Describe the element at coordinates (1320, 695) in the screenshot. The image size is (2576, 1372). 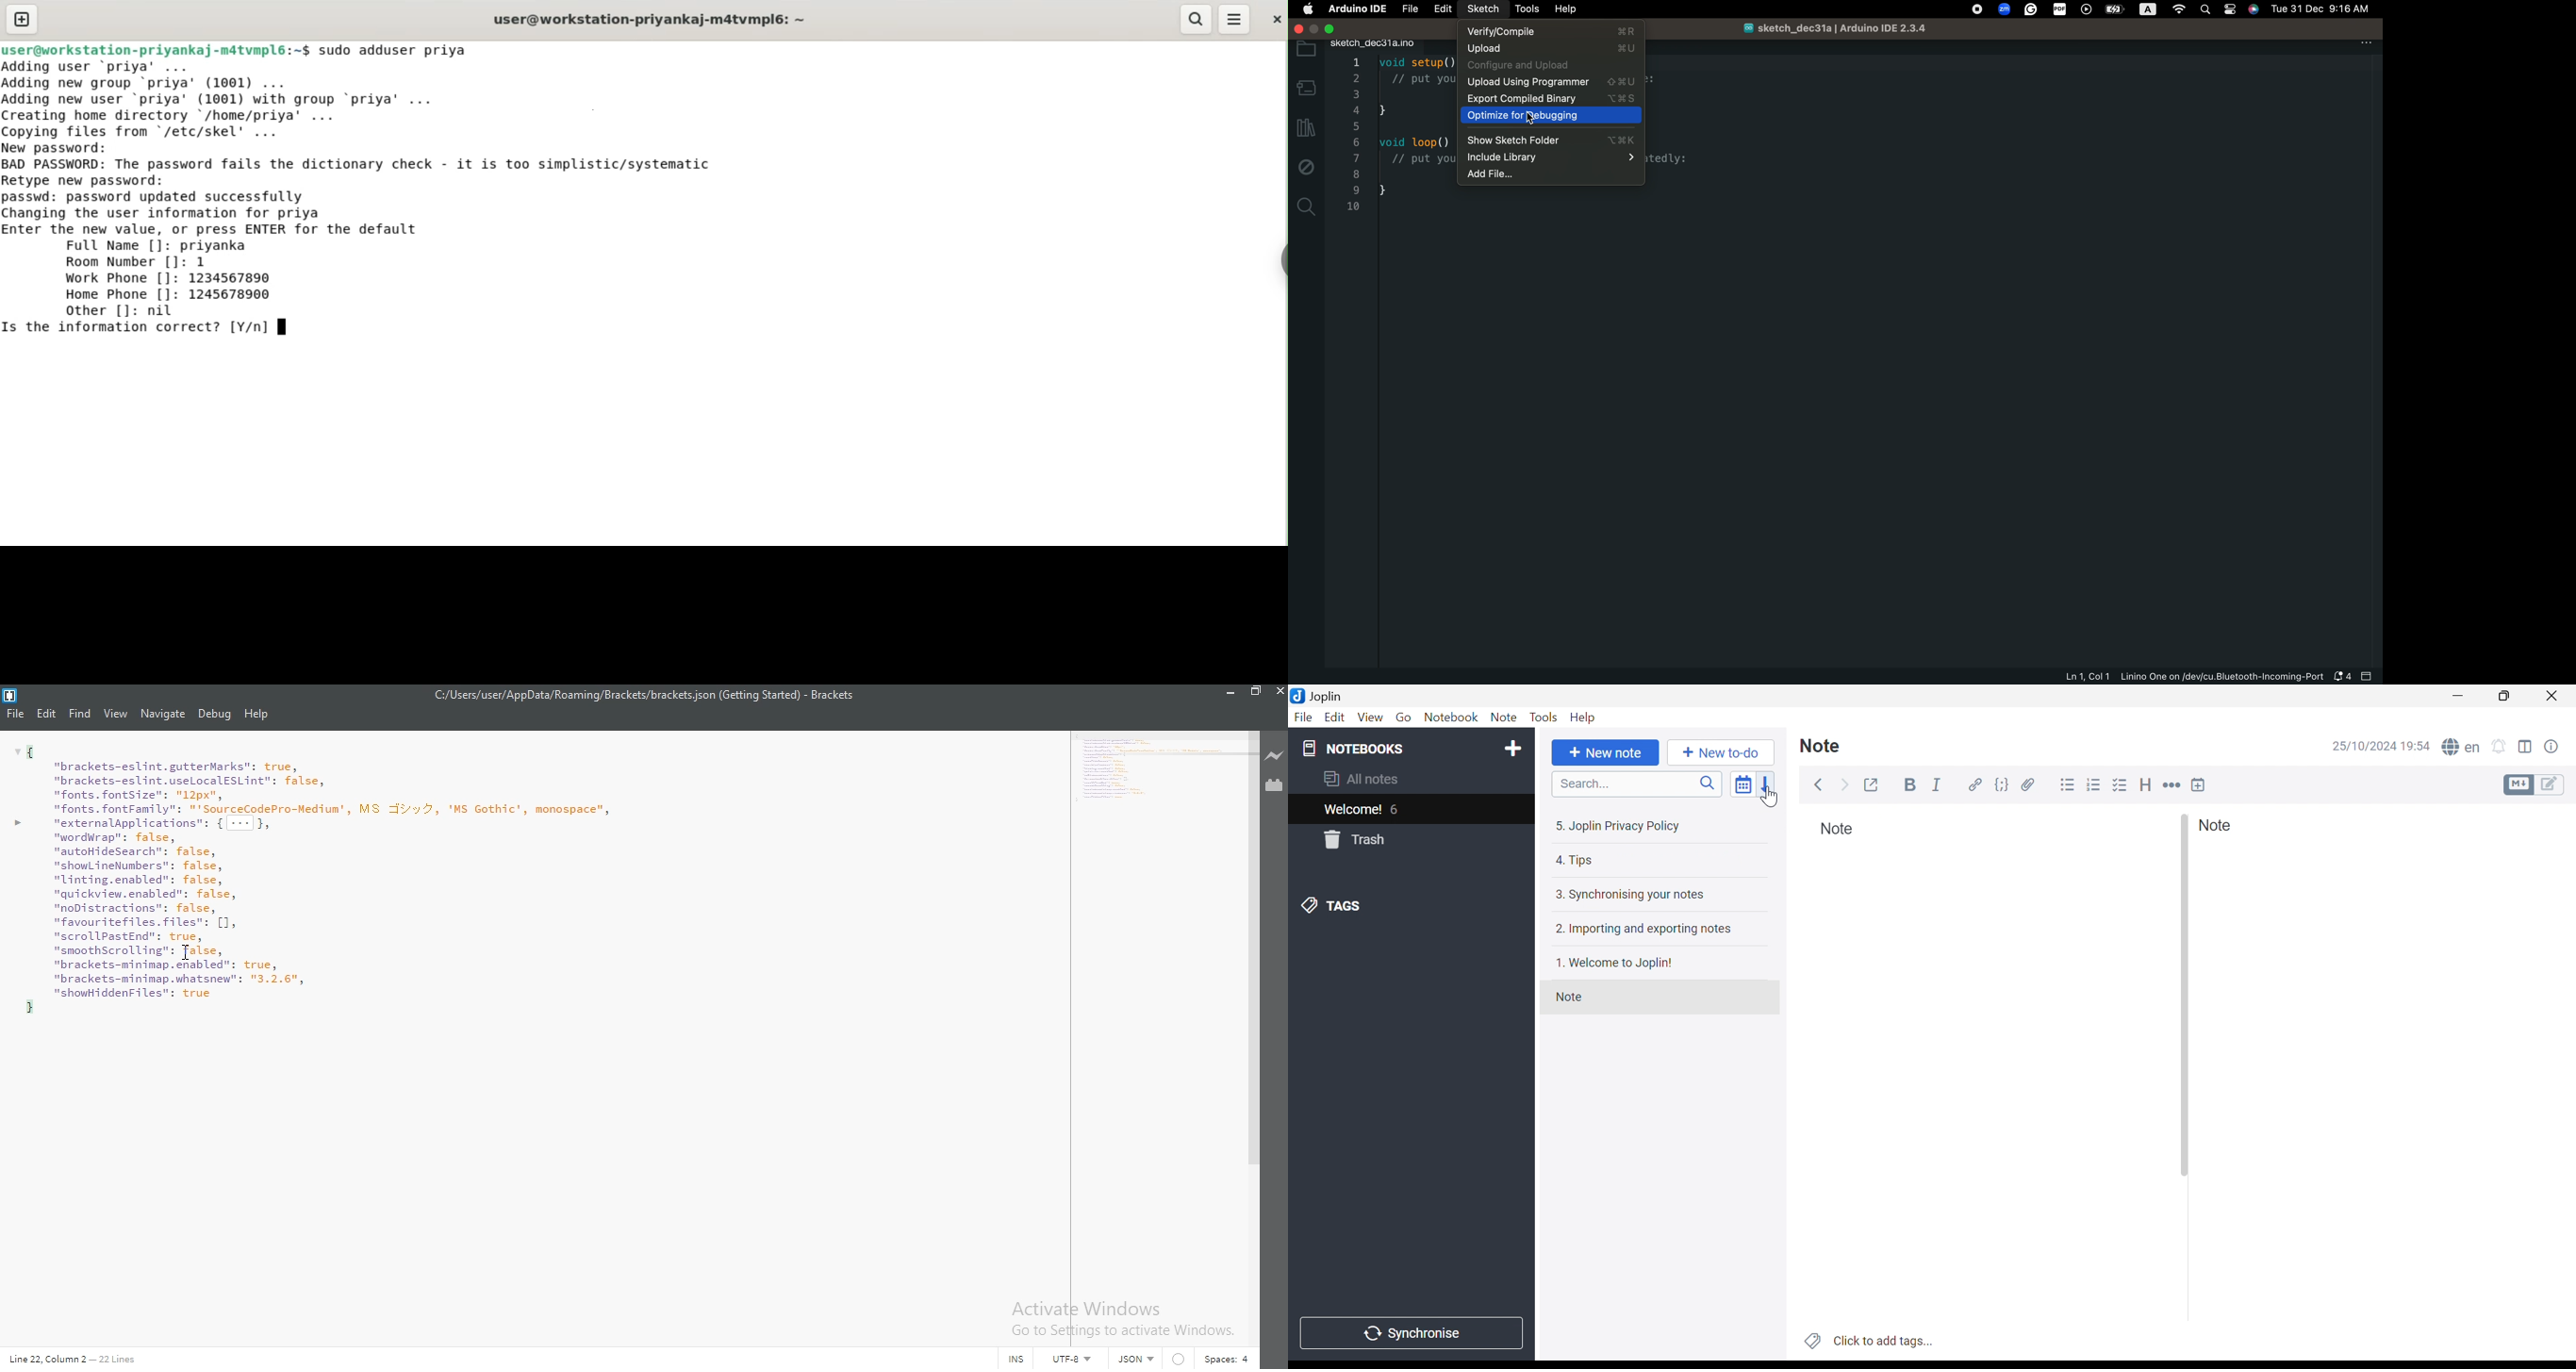
I see `Joplin` at that location.